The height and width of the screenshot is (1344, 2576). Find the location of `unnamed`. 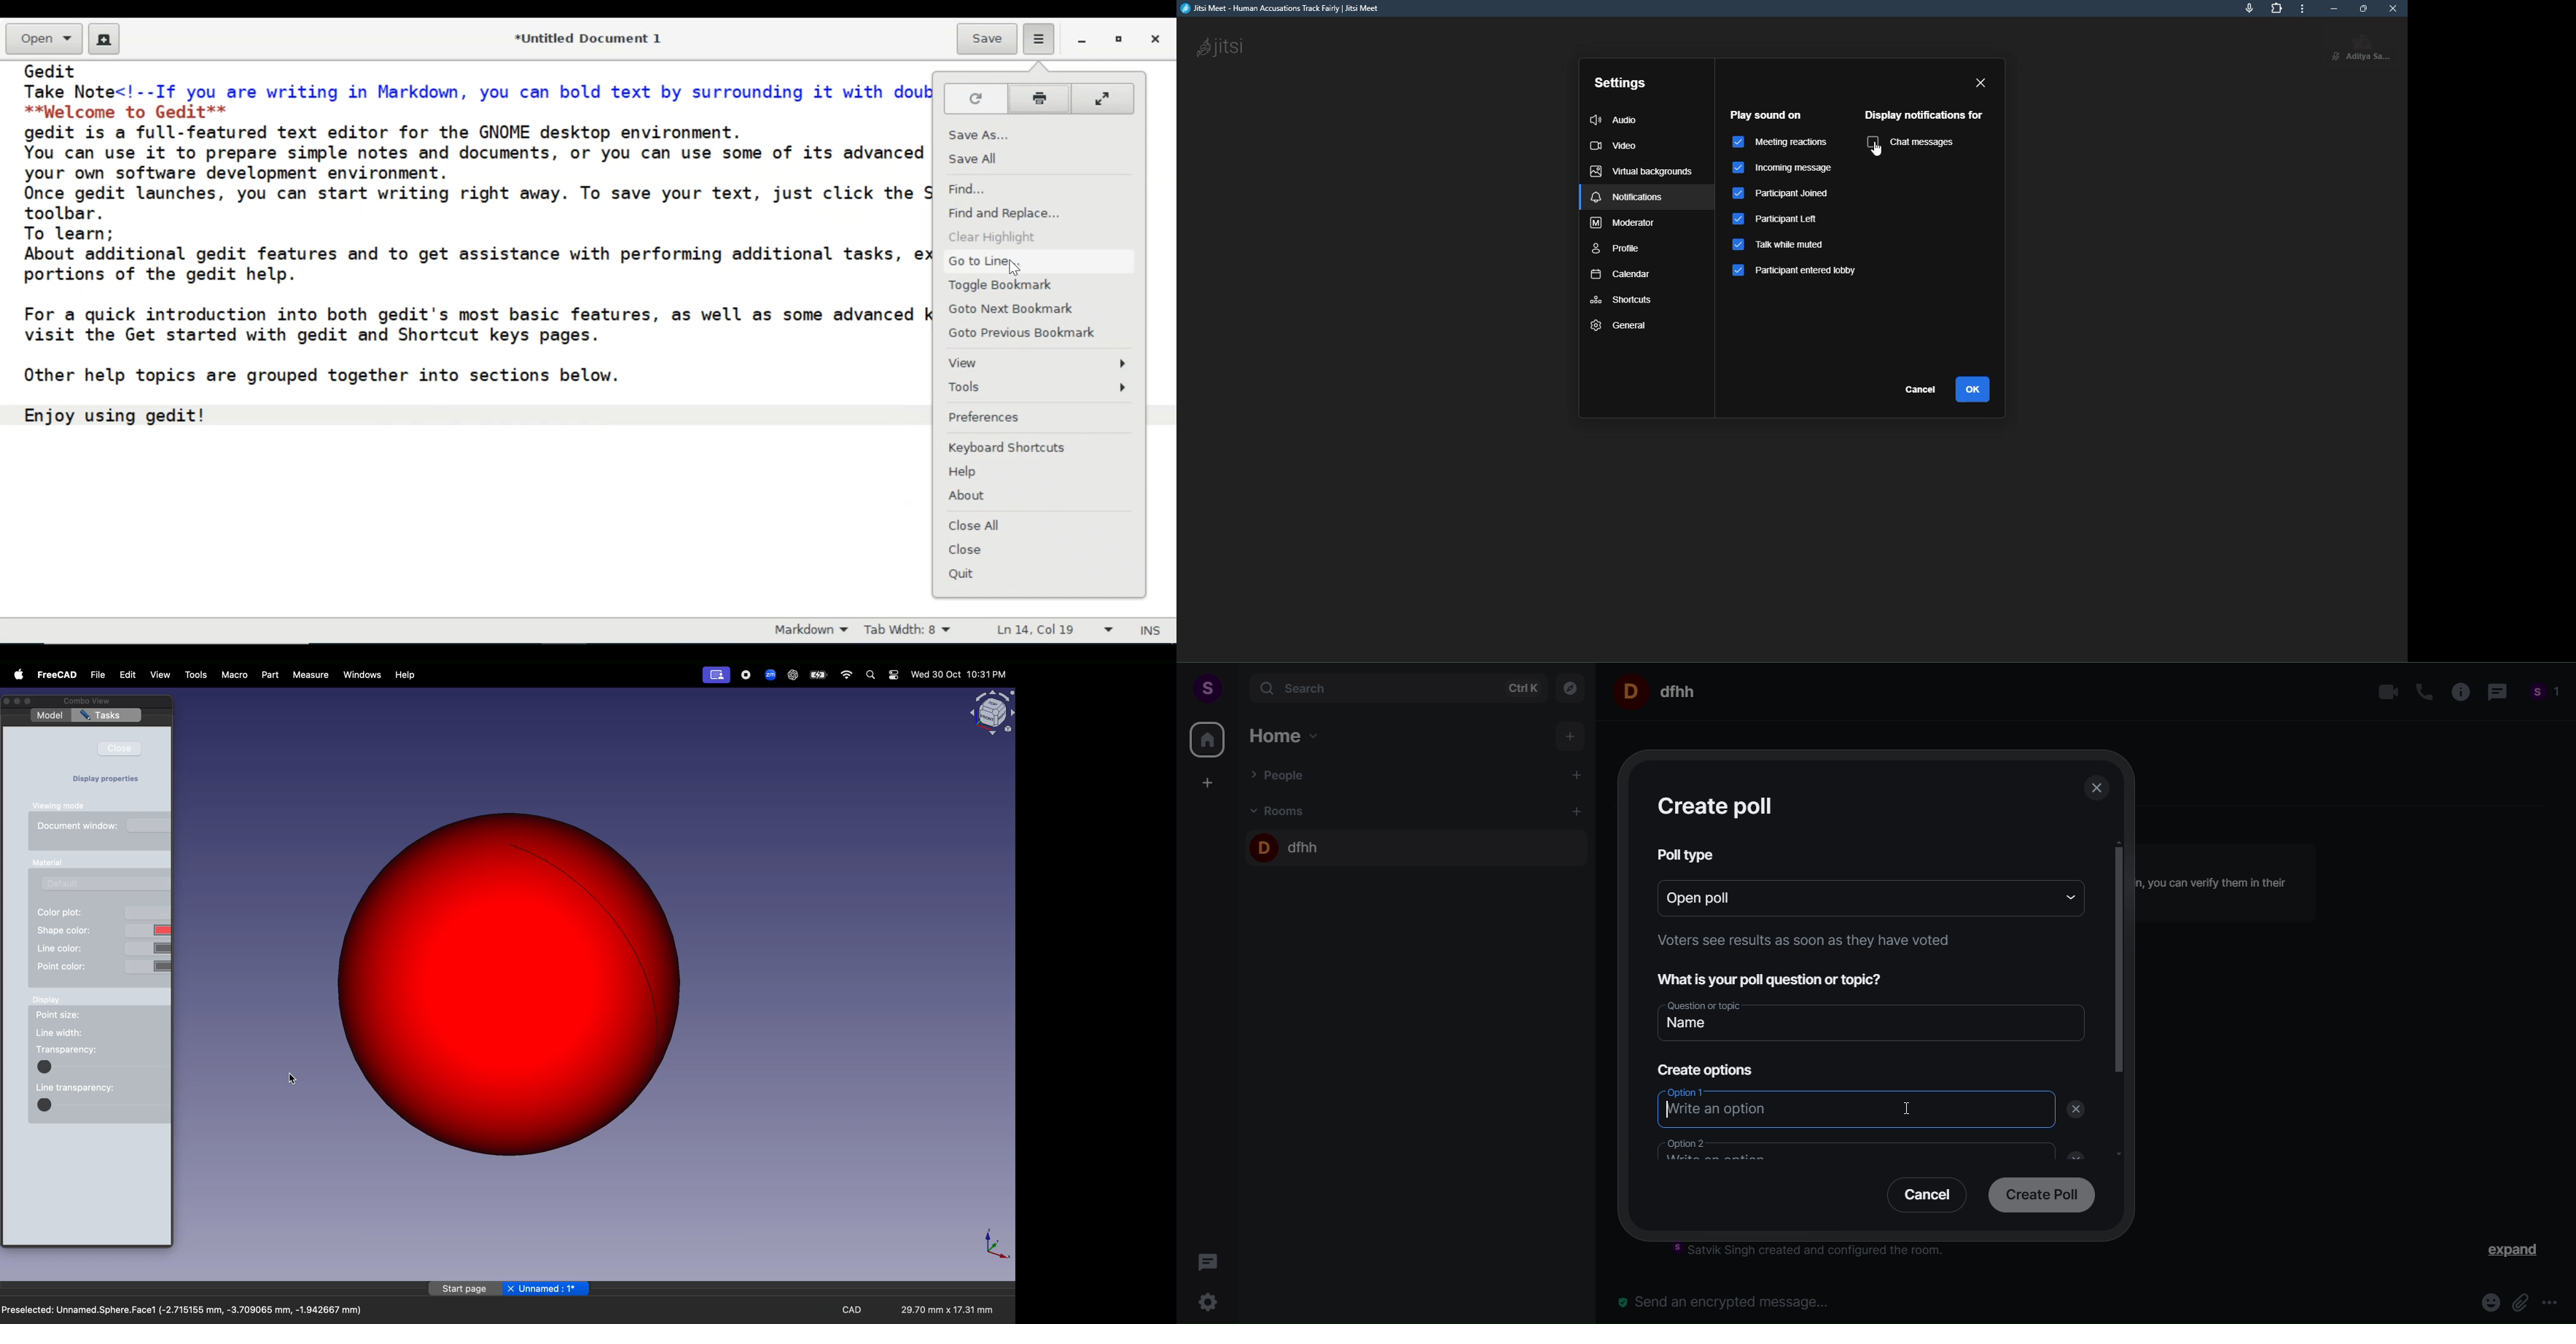

unnamed is located at coordinates (548, 1289).